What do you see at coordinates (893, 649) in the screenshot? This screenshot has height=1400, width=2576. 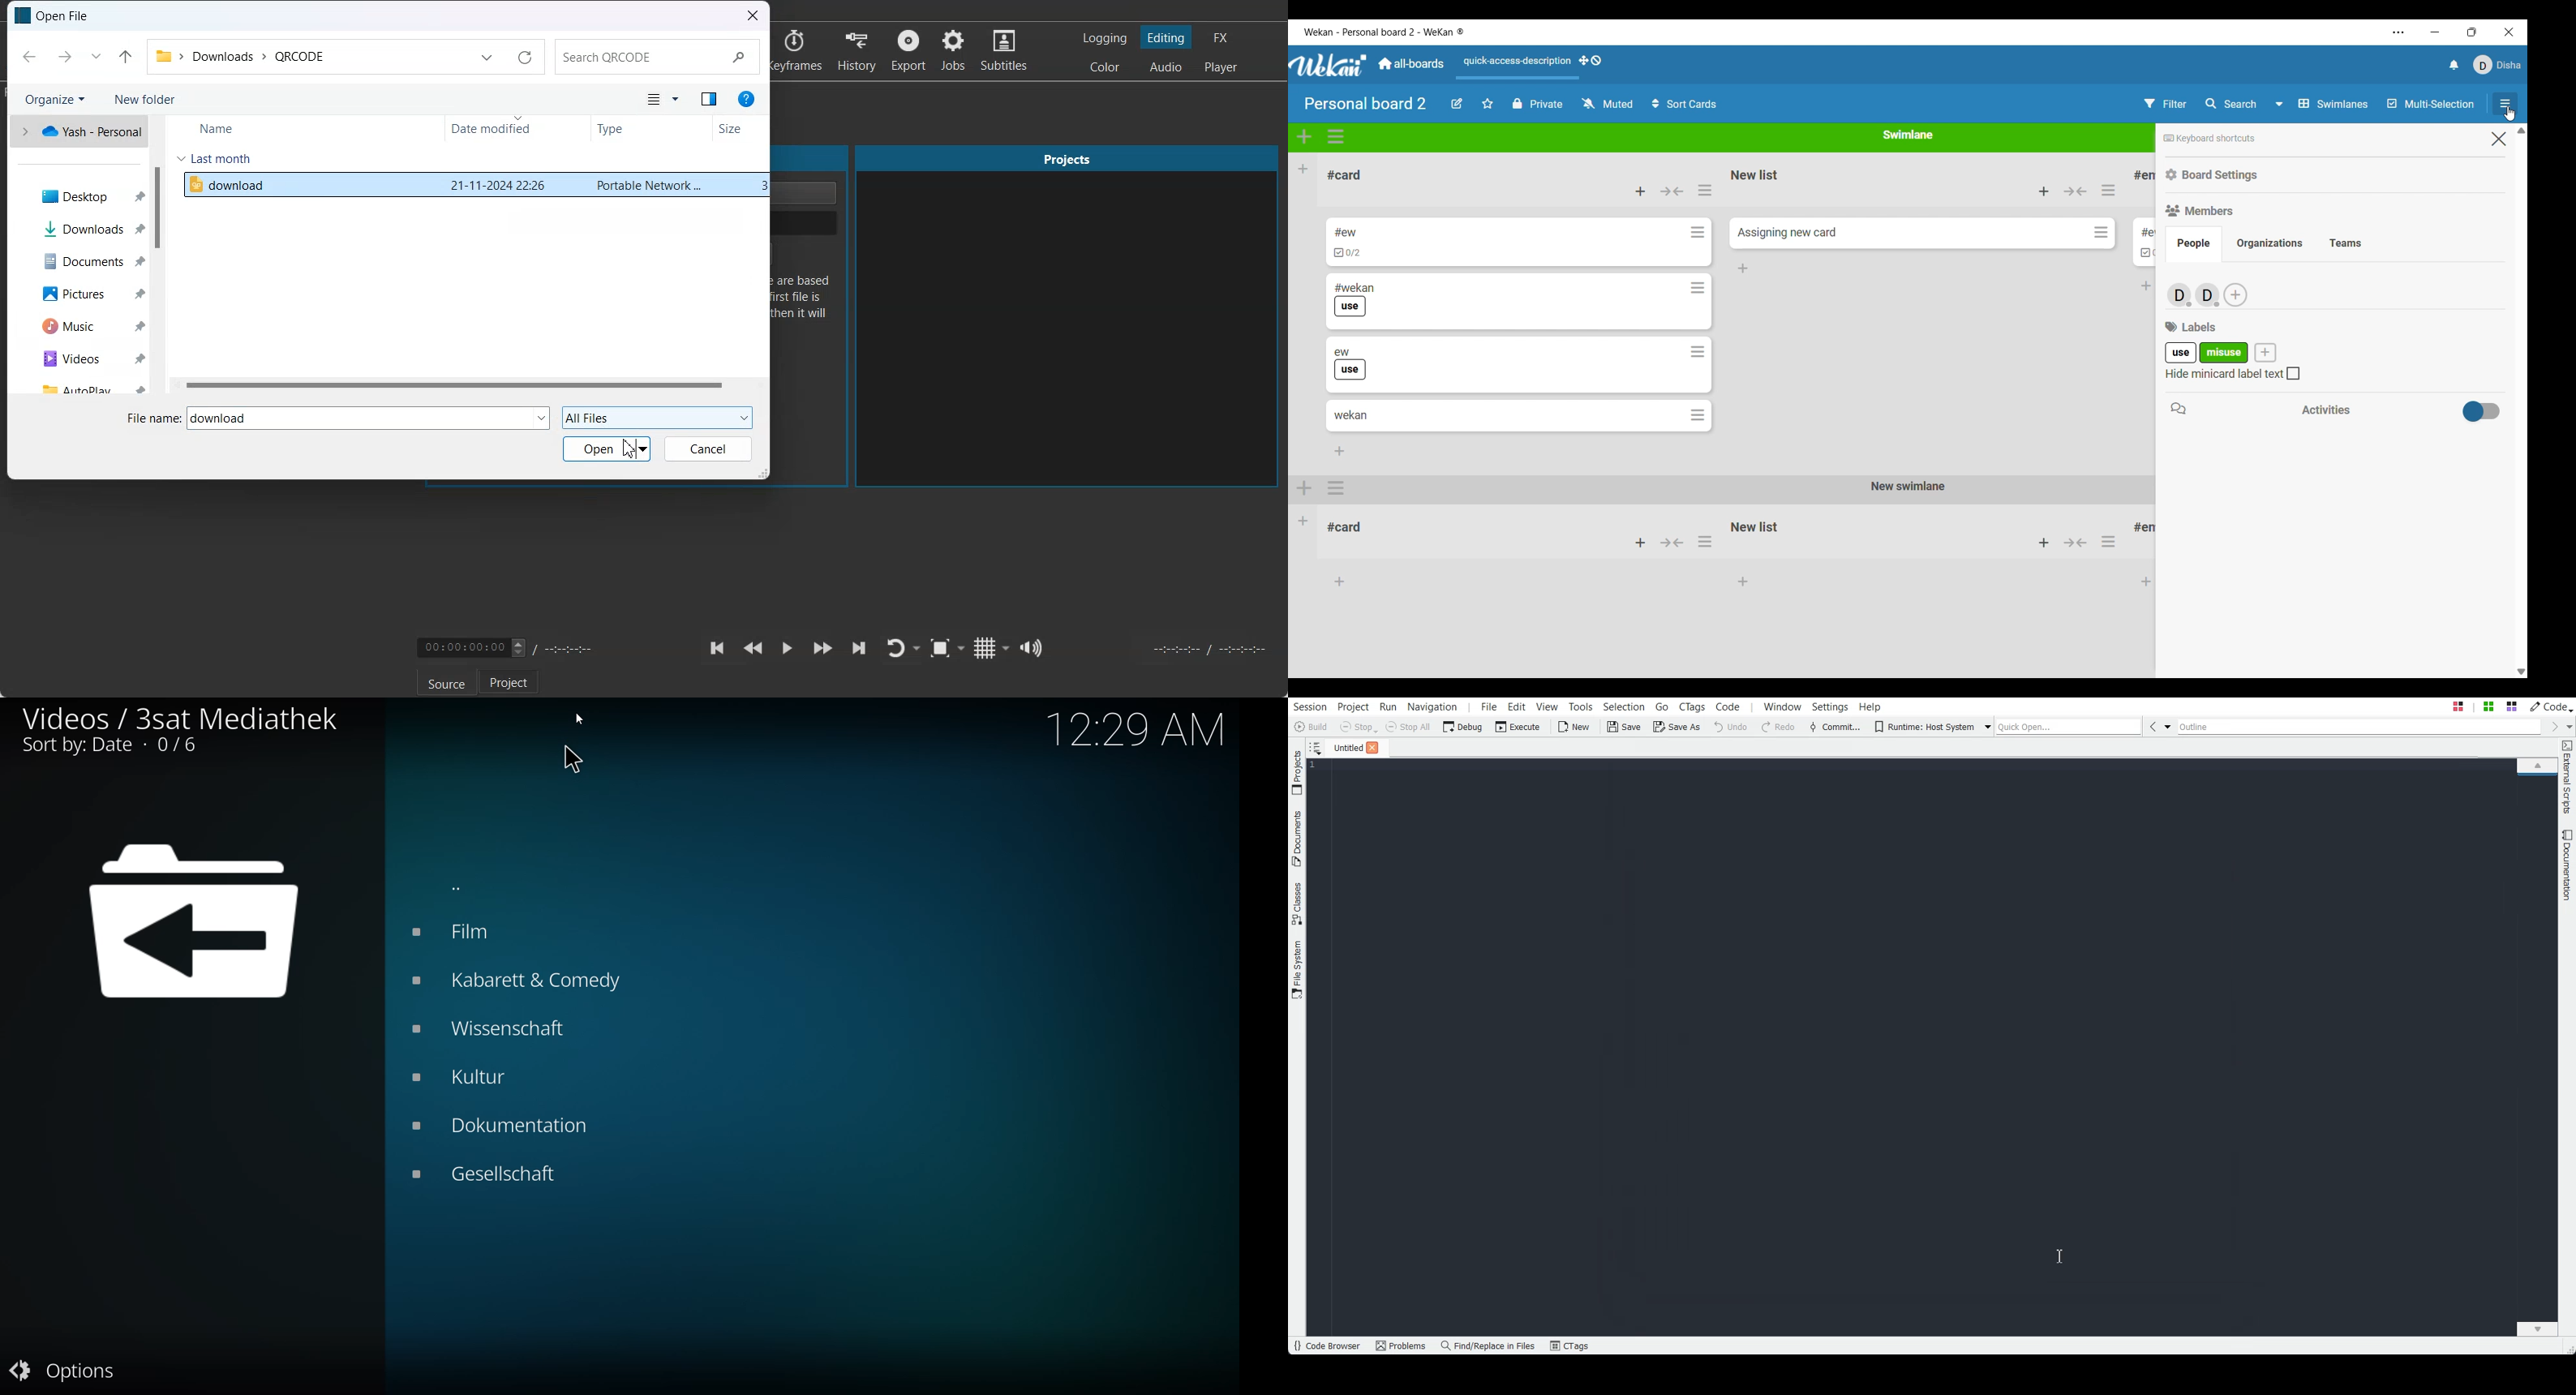 I see `Toggle player lopping` at bounding box center [893, 649].